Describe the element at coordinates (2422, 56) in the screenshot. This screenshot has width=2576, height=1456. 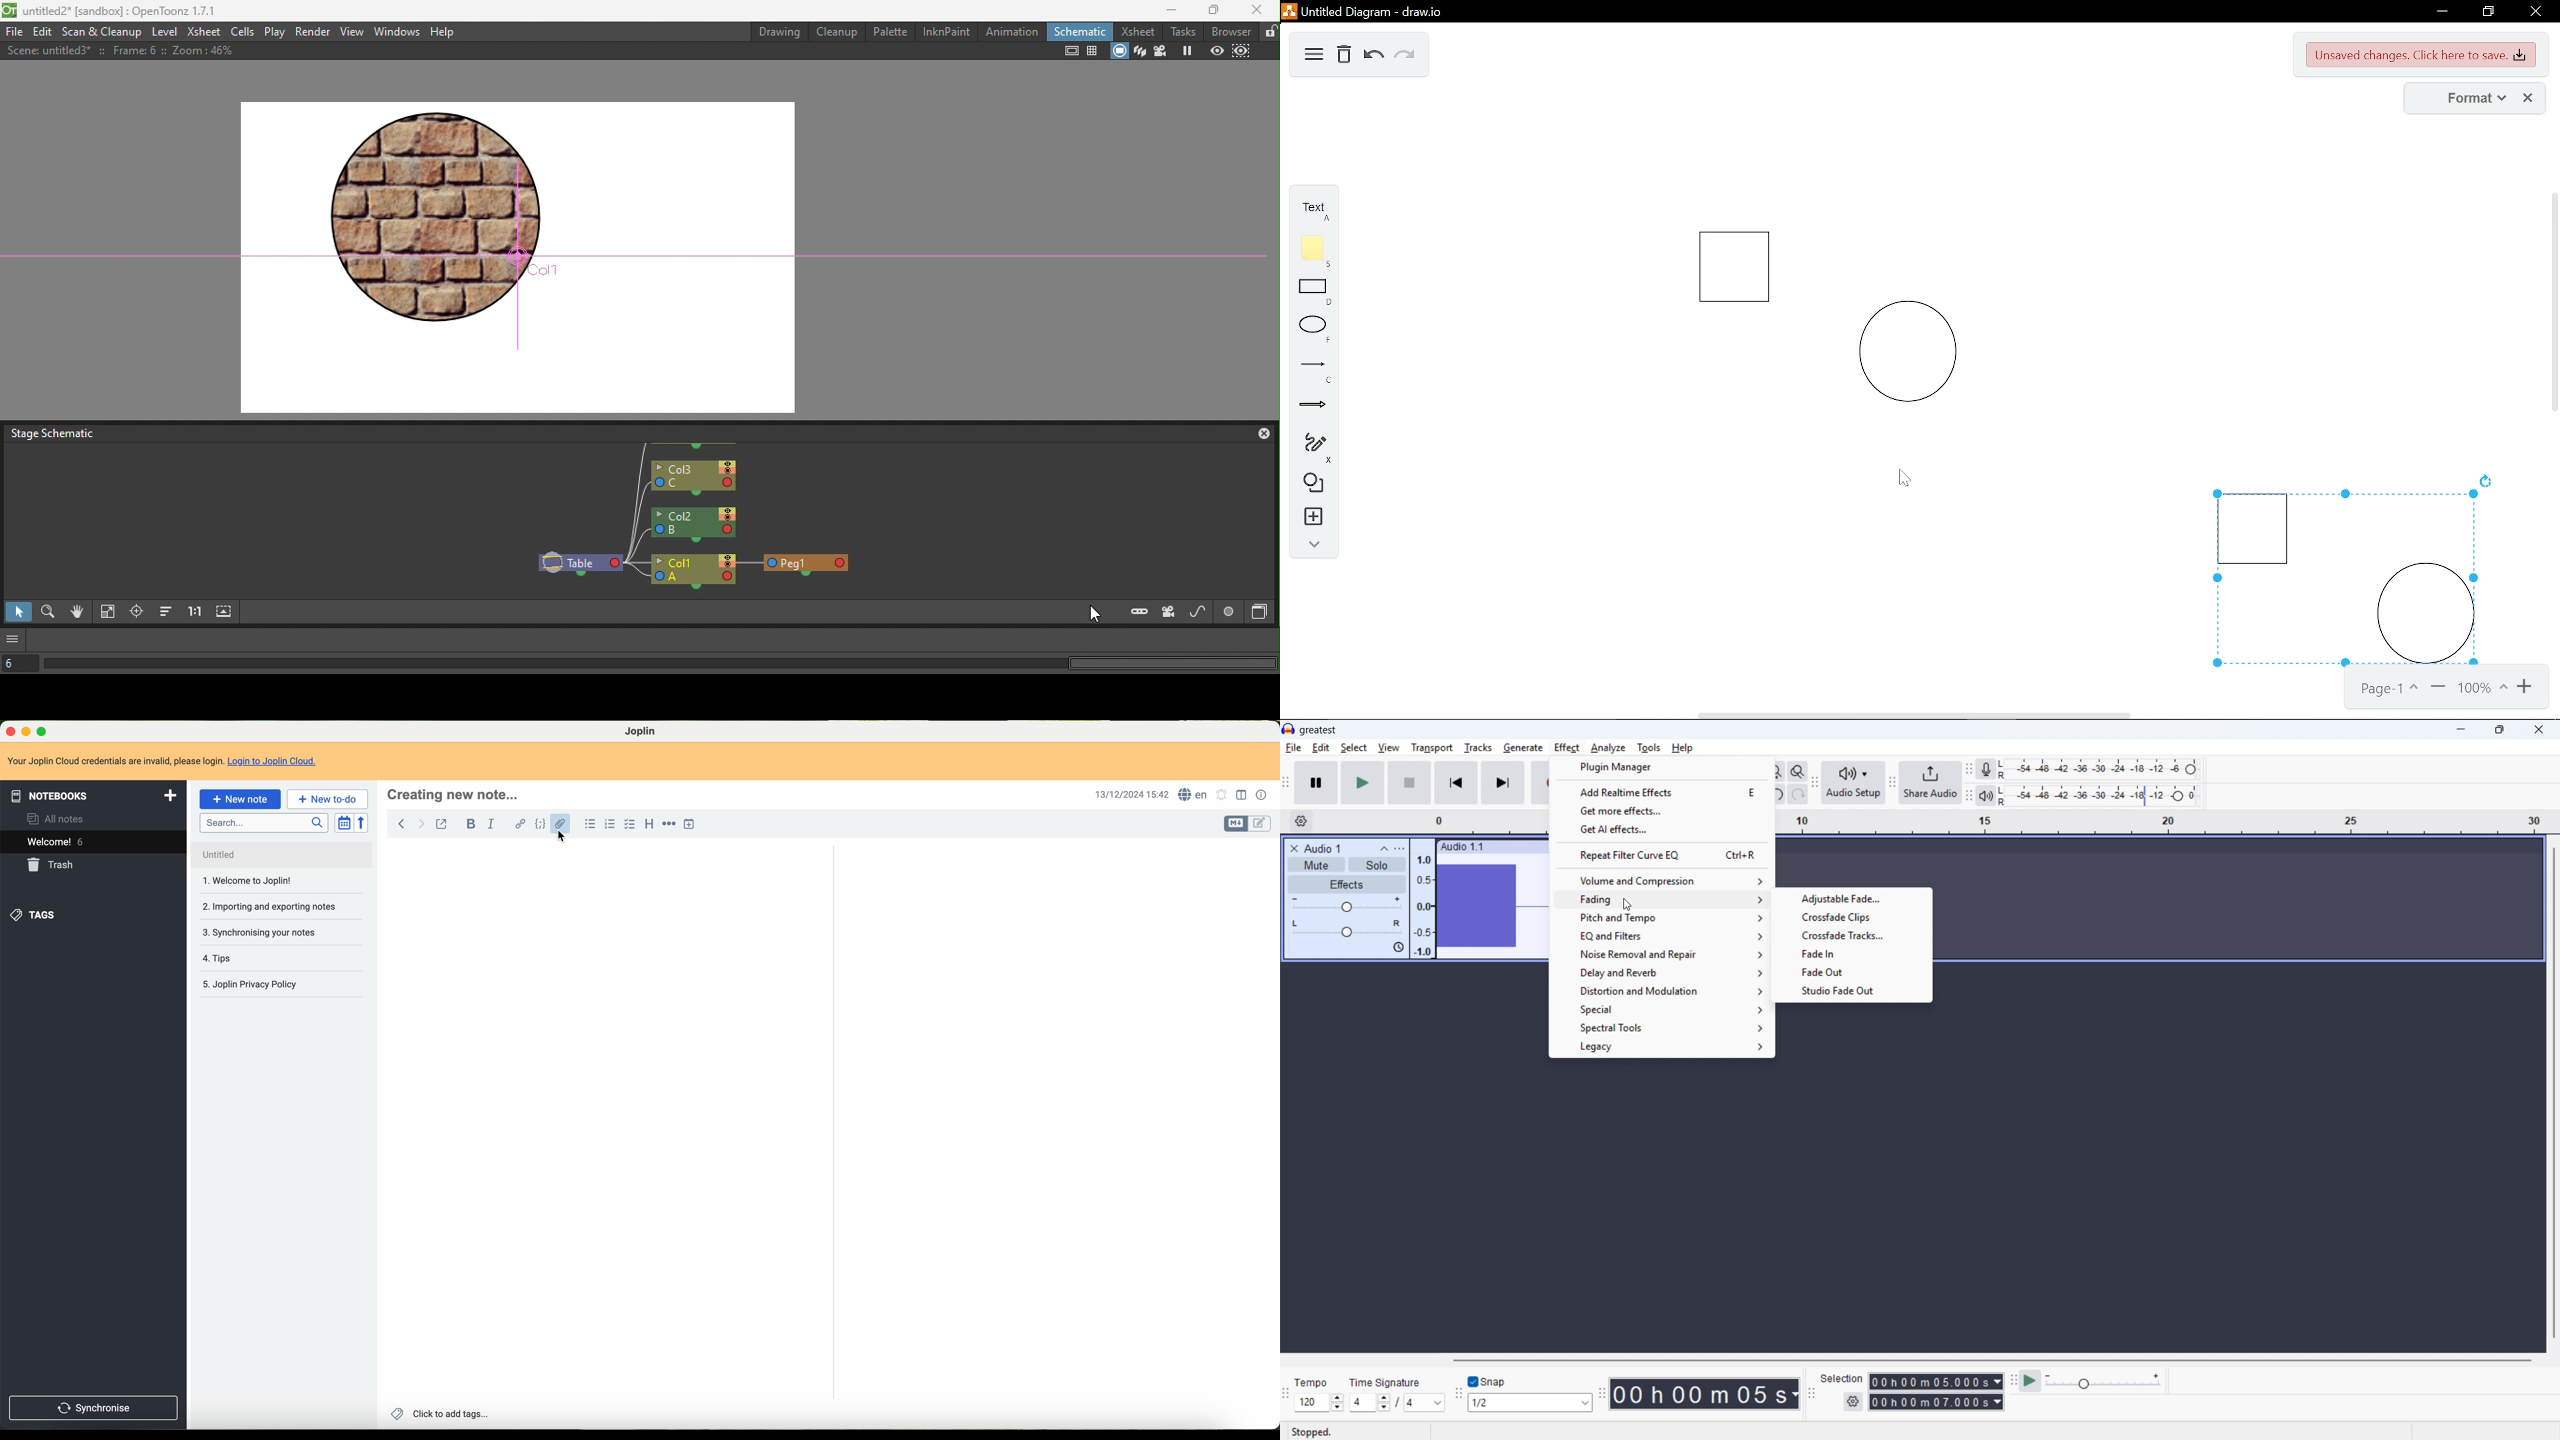
I see `Unsaved changes. Click here to save` at that location.